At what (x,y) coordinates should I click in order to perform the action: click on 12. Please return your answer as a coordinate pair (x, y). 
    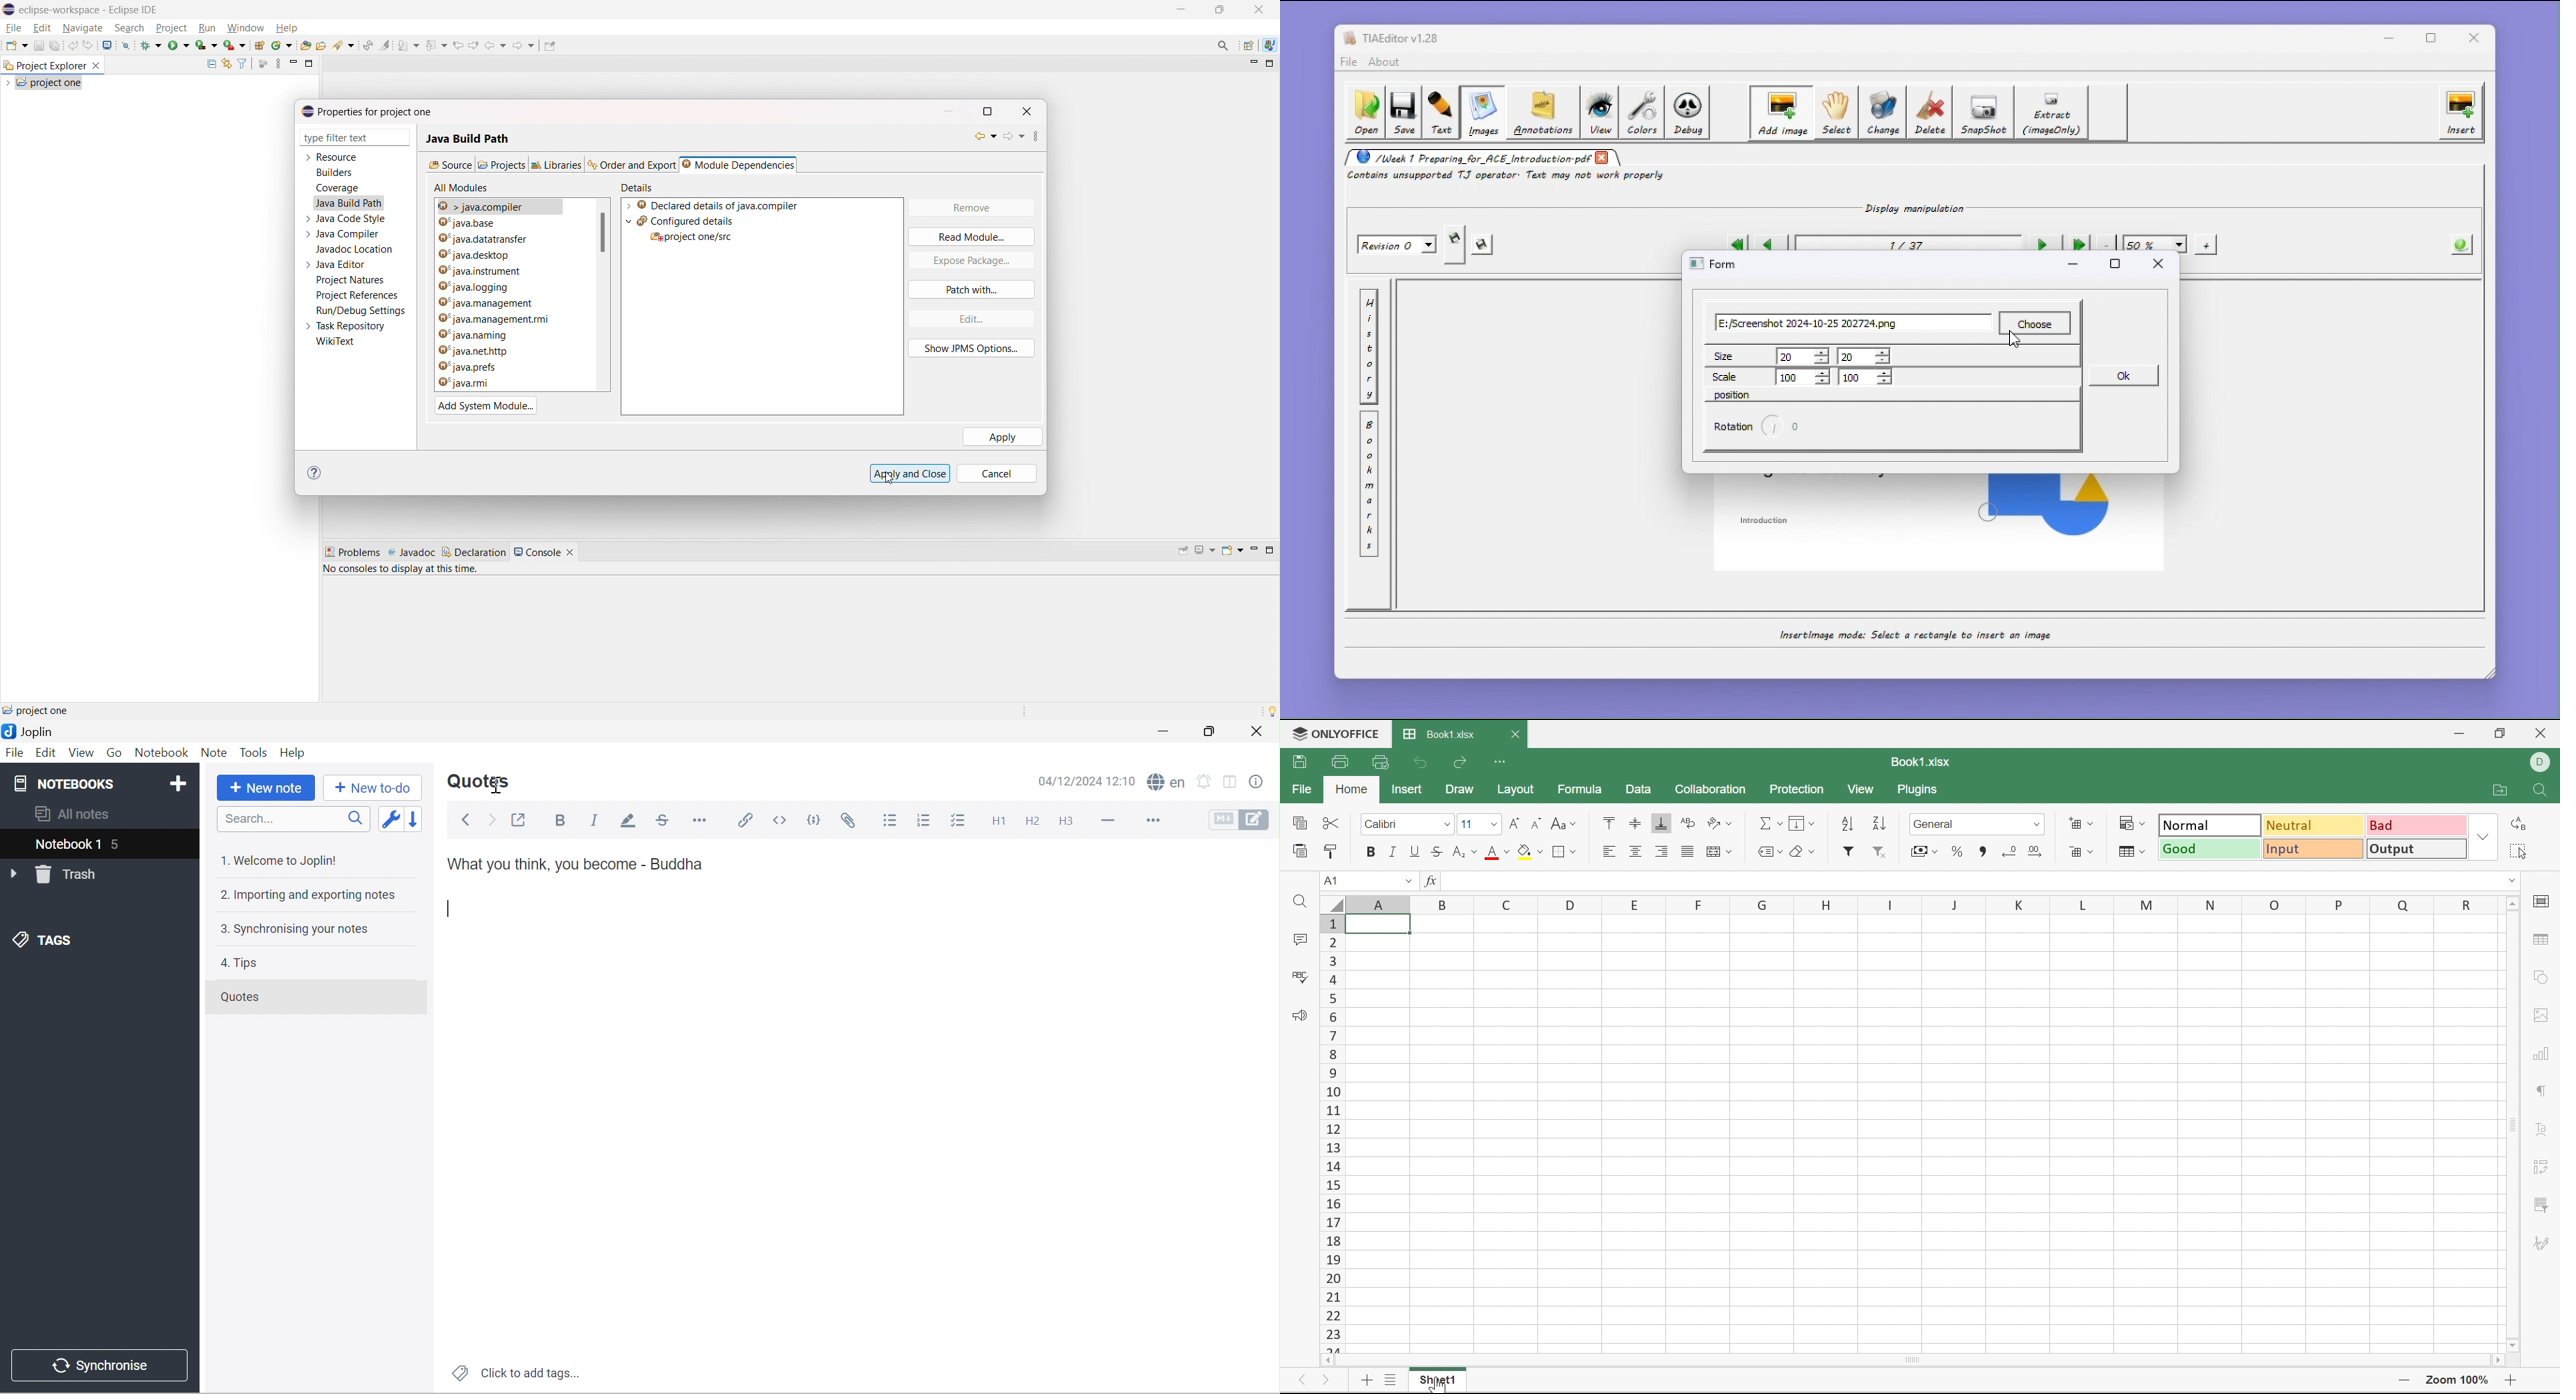
    Looking at the image, I should click on (1331, 1129).